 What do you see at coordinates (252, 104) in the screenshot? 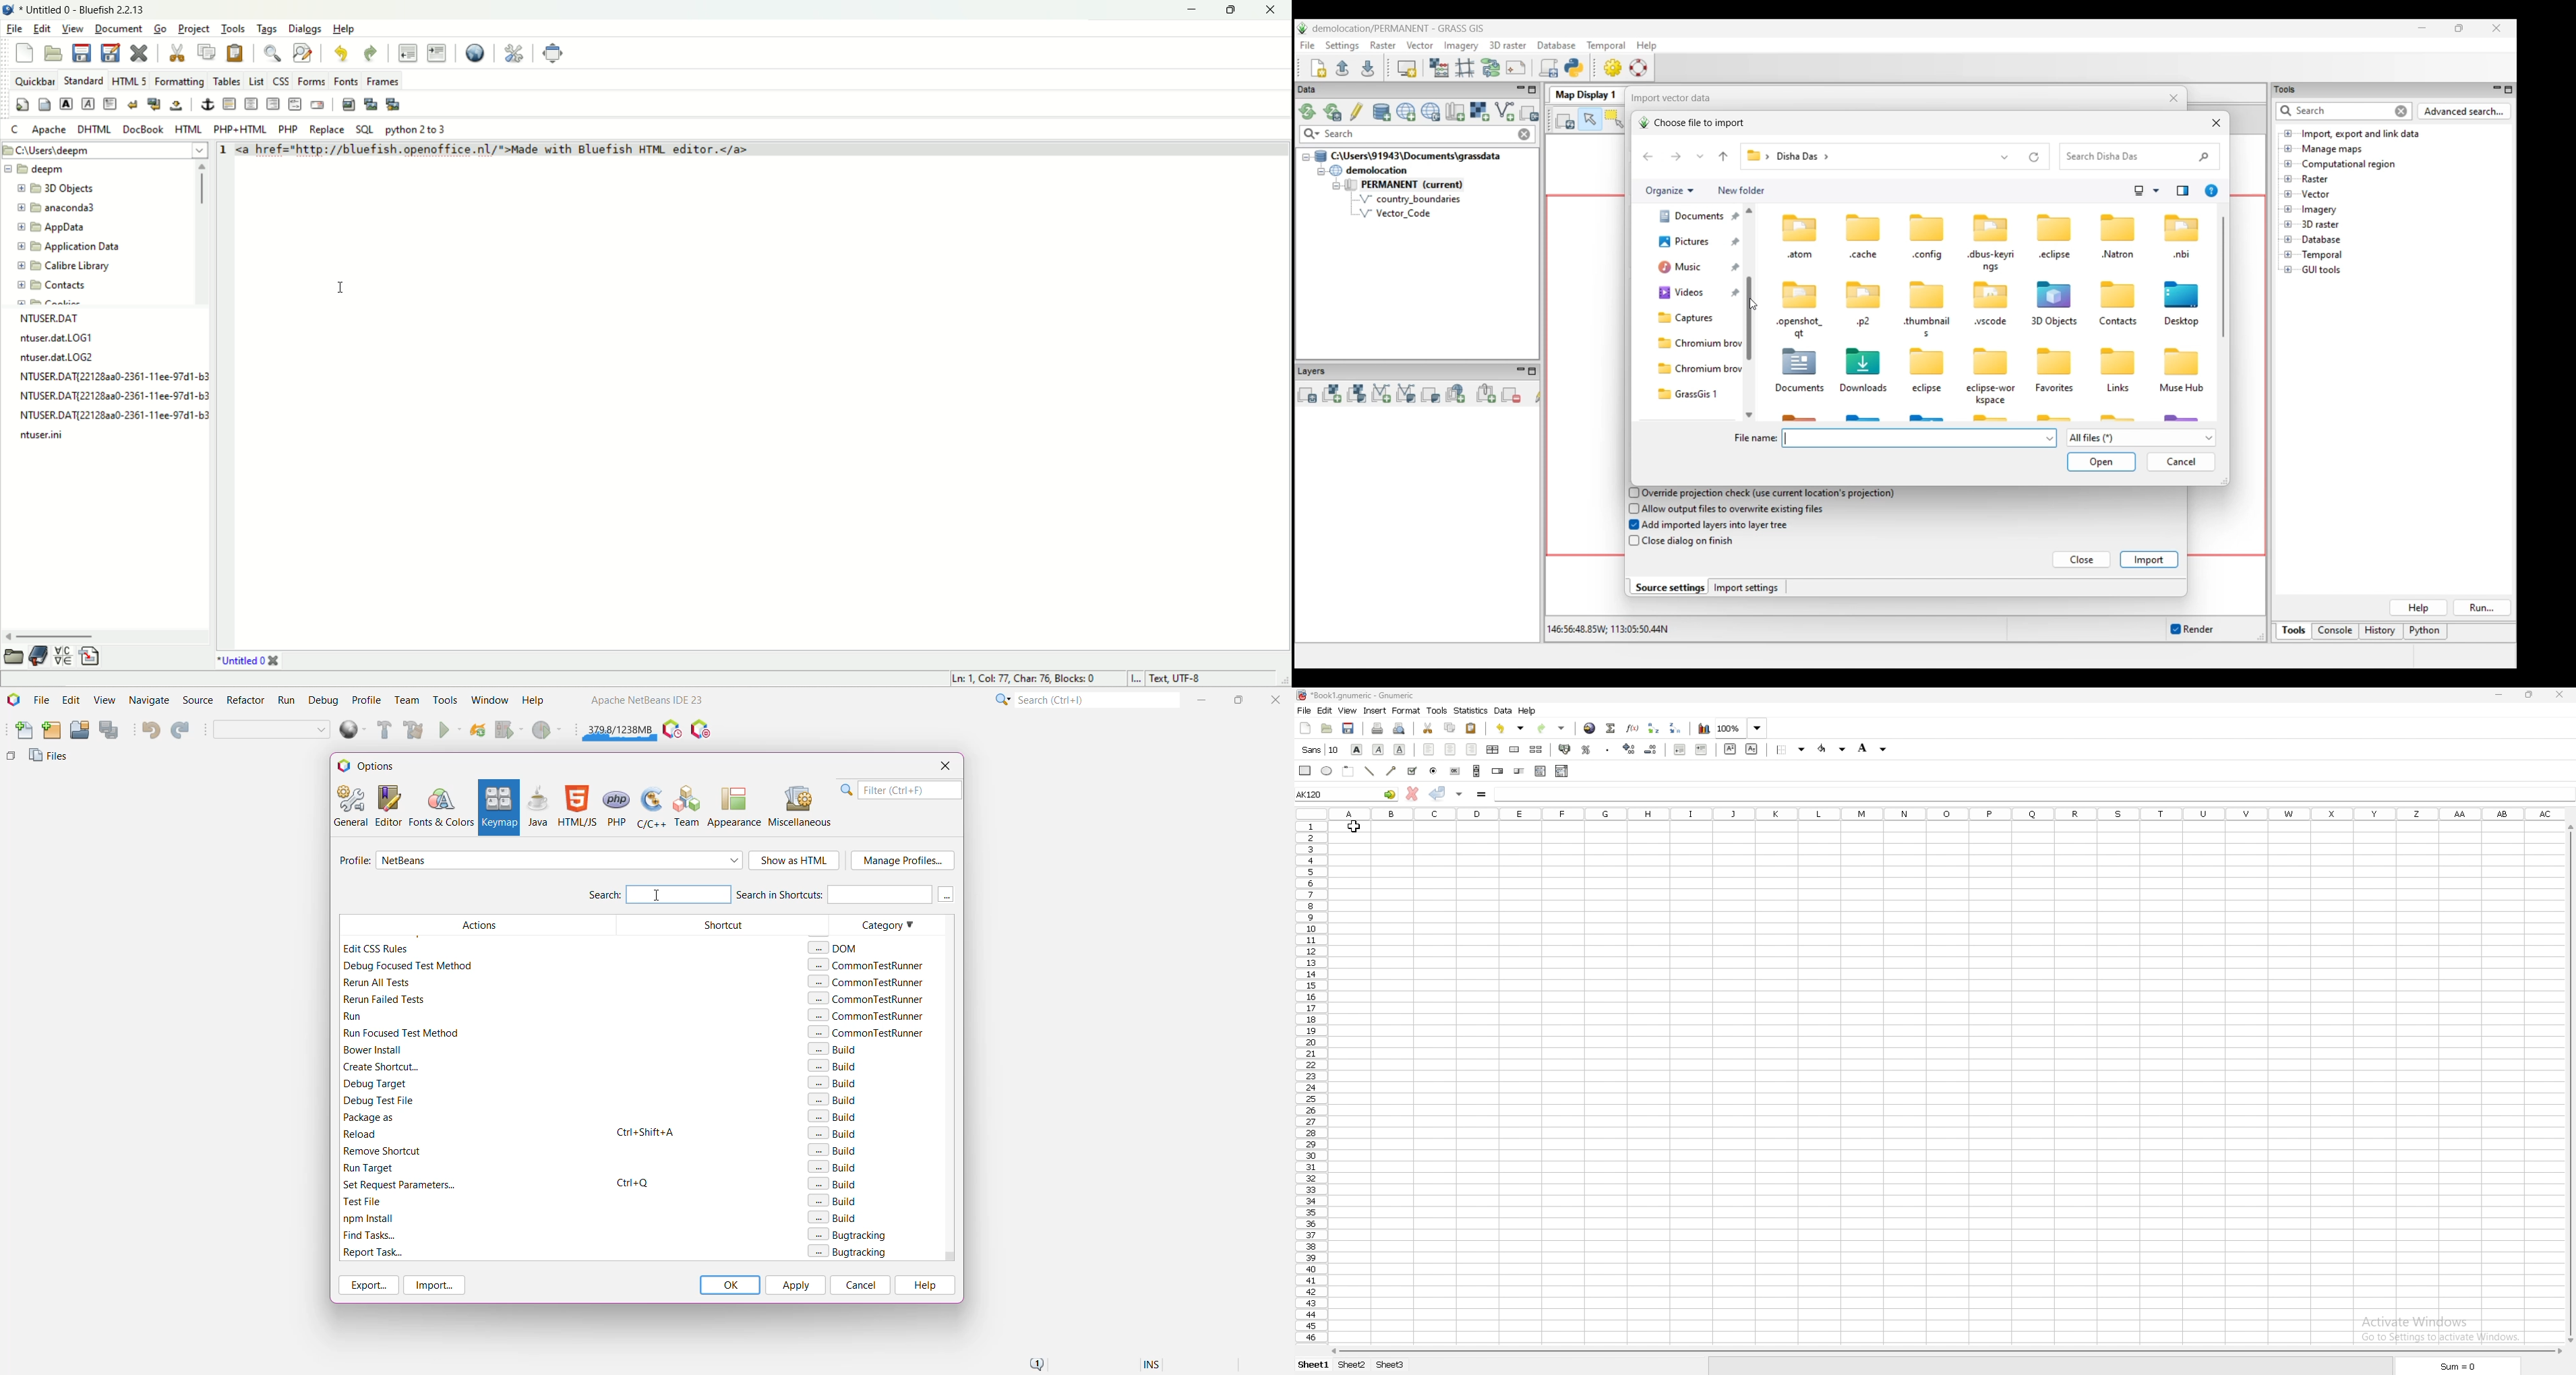
I see `center` at bounding box center [252, 104].